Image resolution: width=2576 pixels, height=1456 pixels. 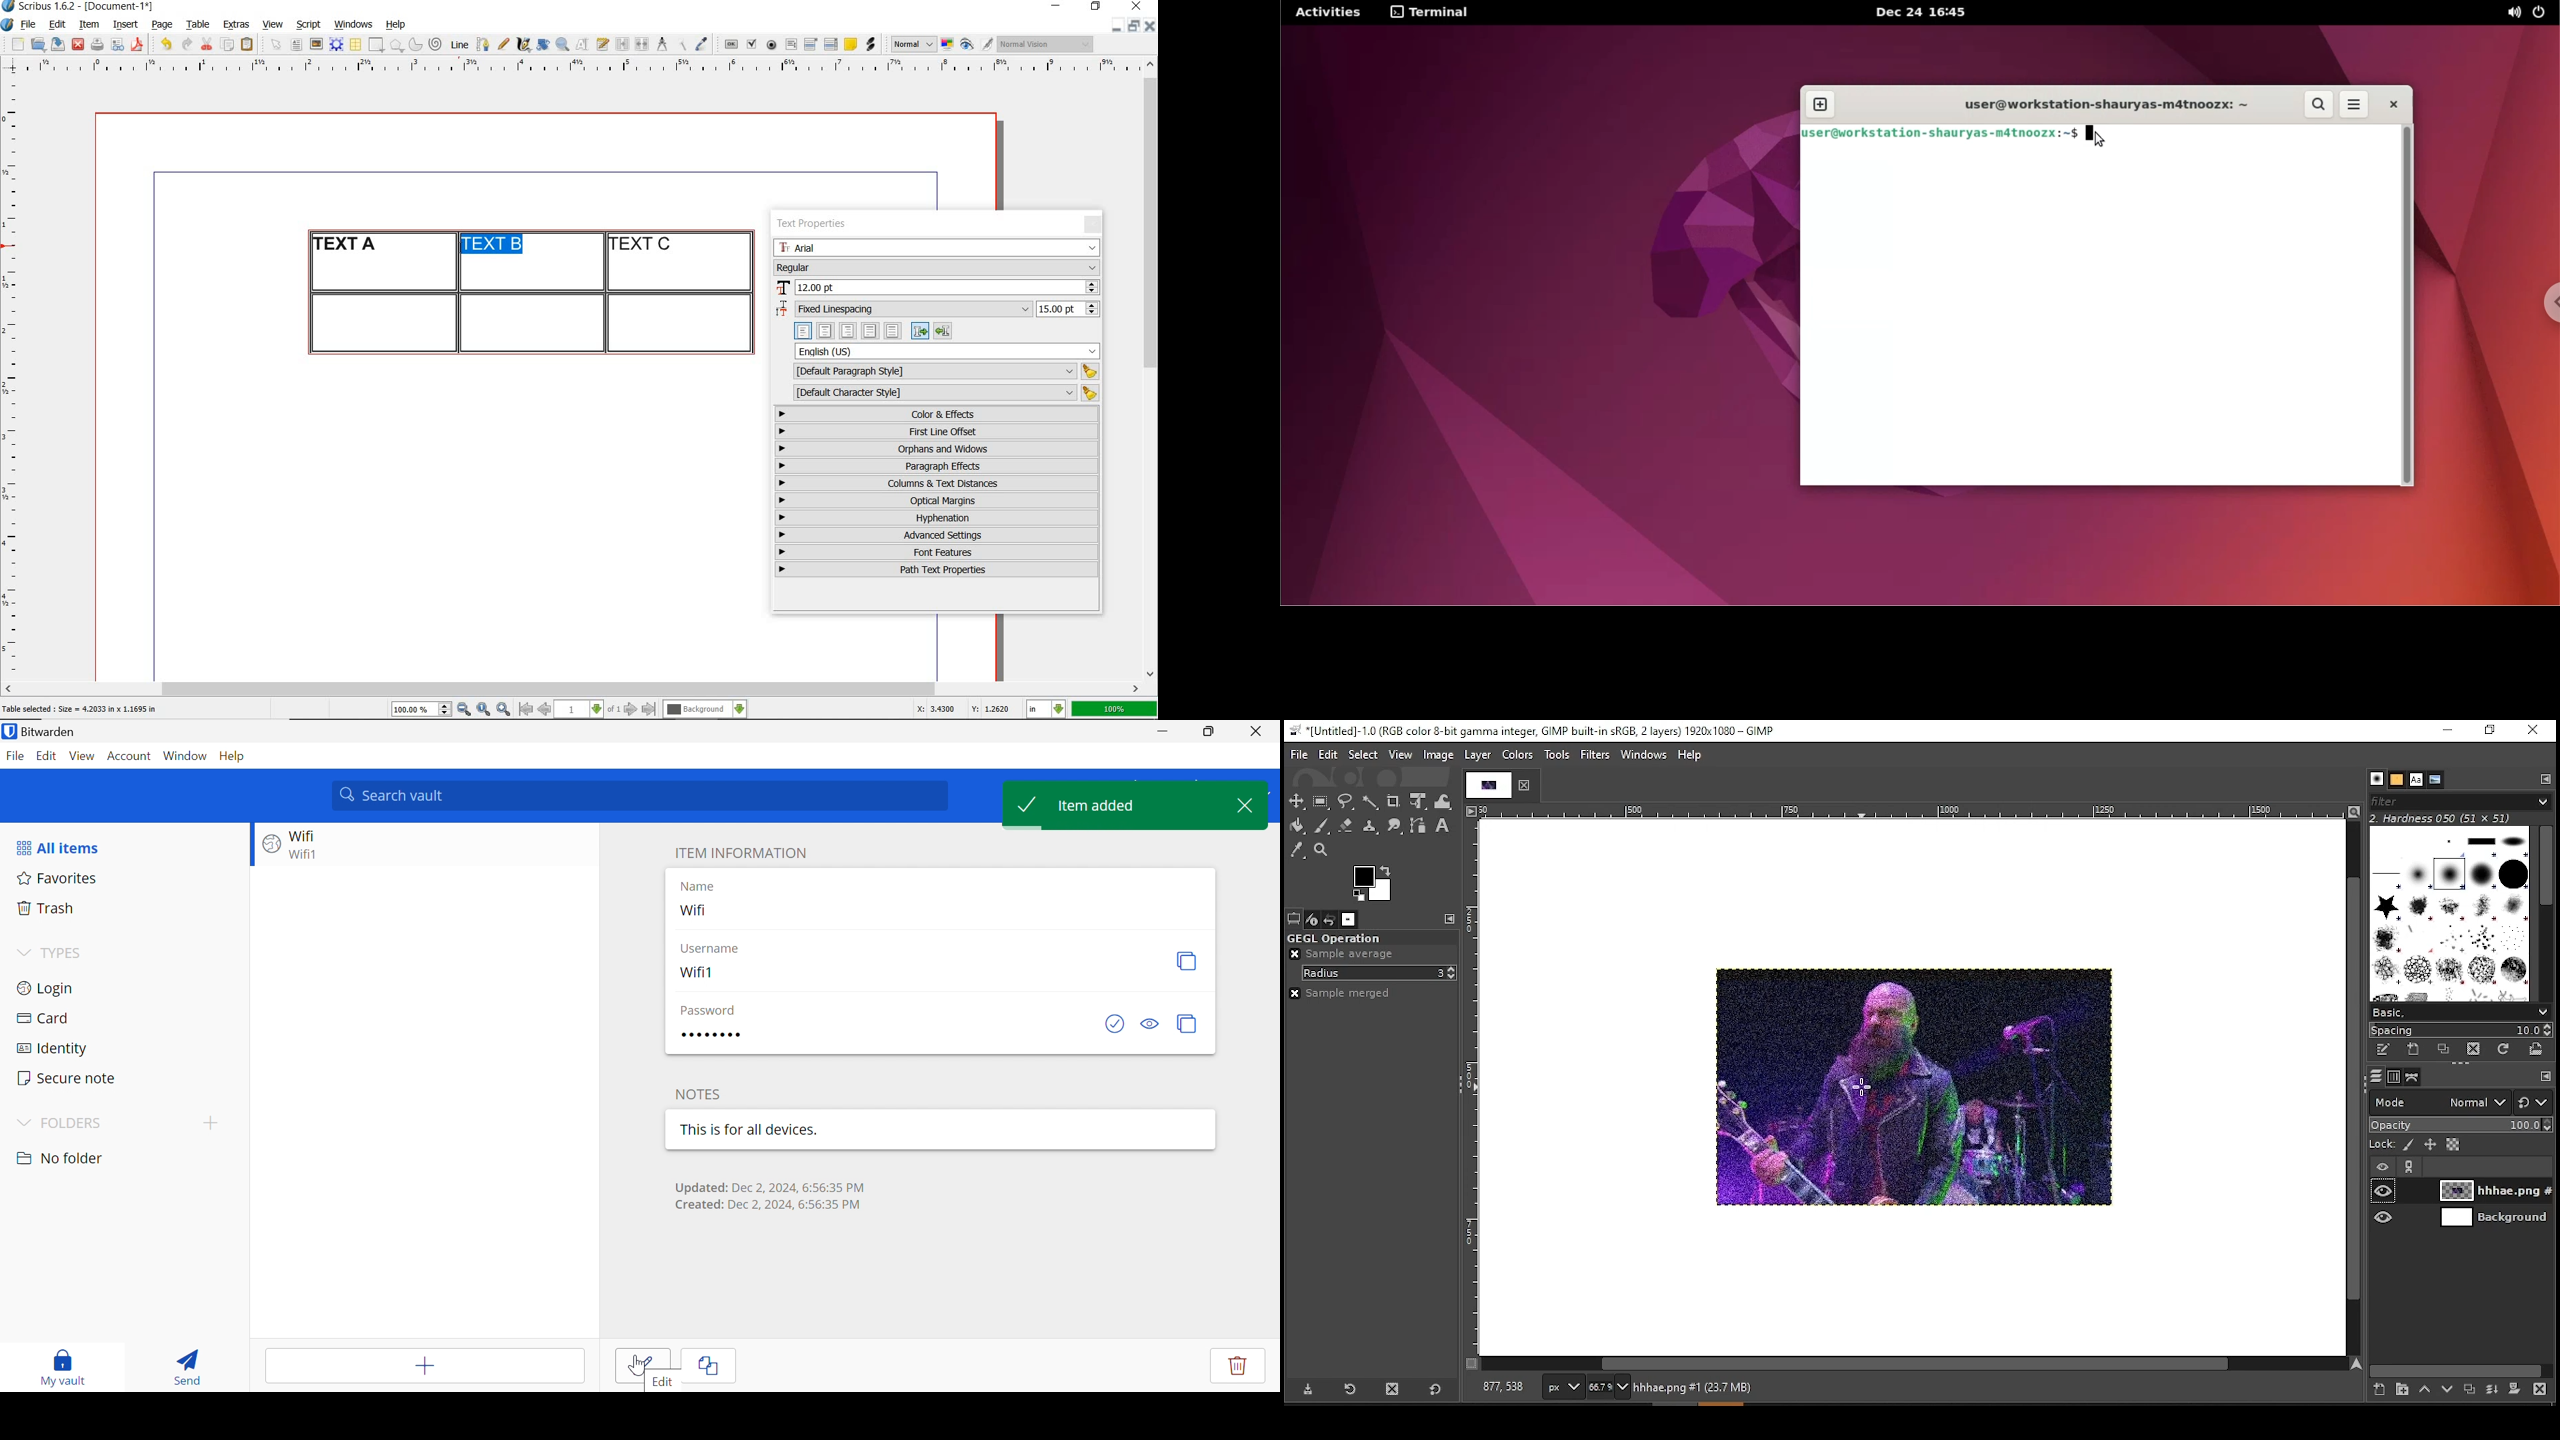 What do you see at coordinates (65, 1079) in the screenshot?
I see `Secure note` at bounding box center [65, 1079].